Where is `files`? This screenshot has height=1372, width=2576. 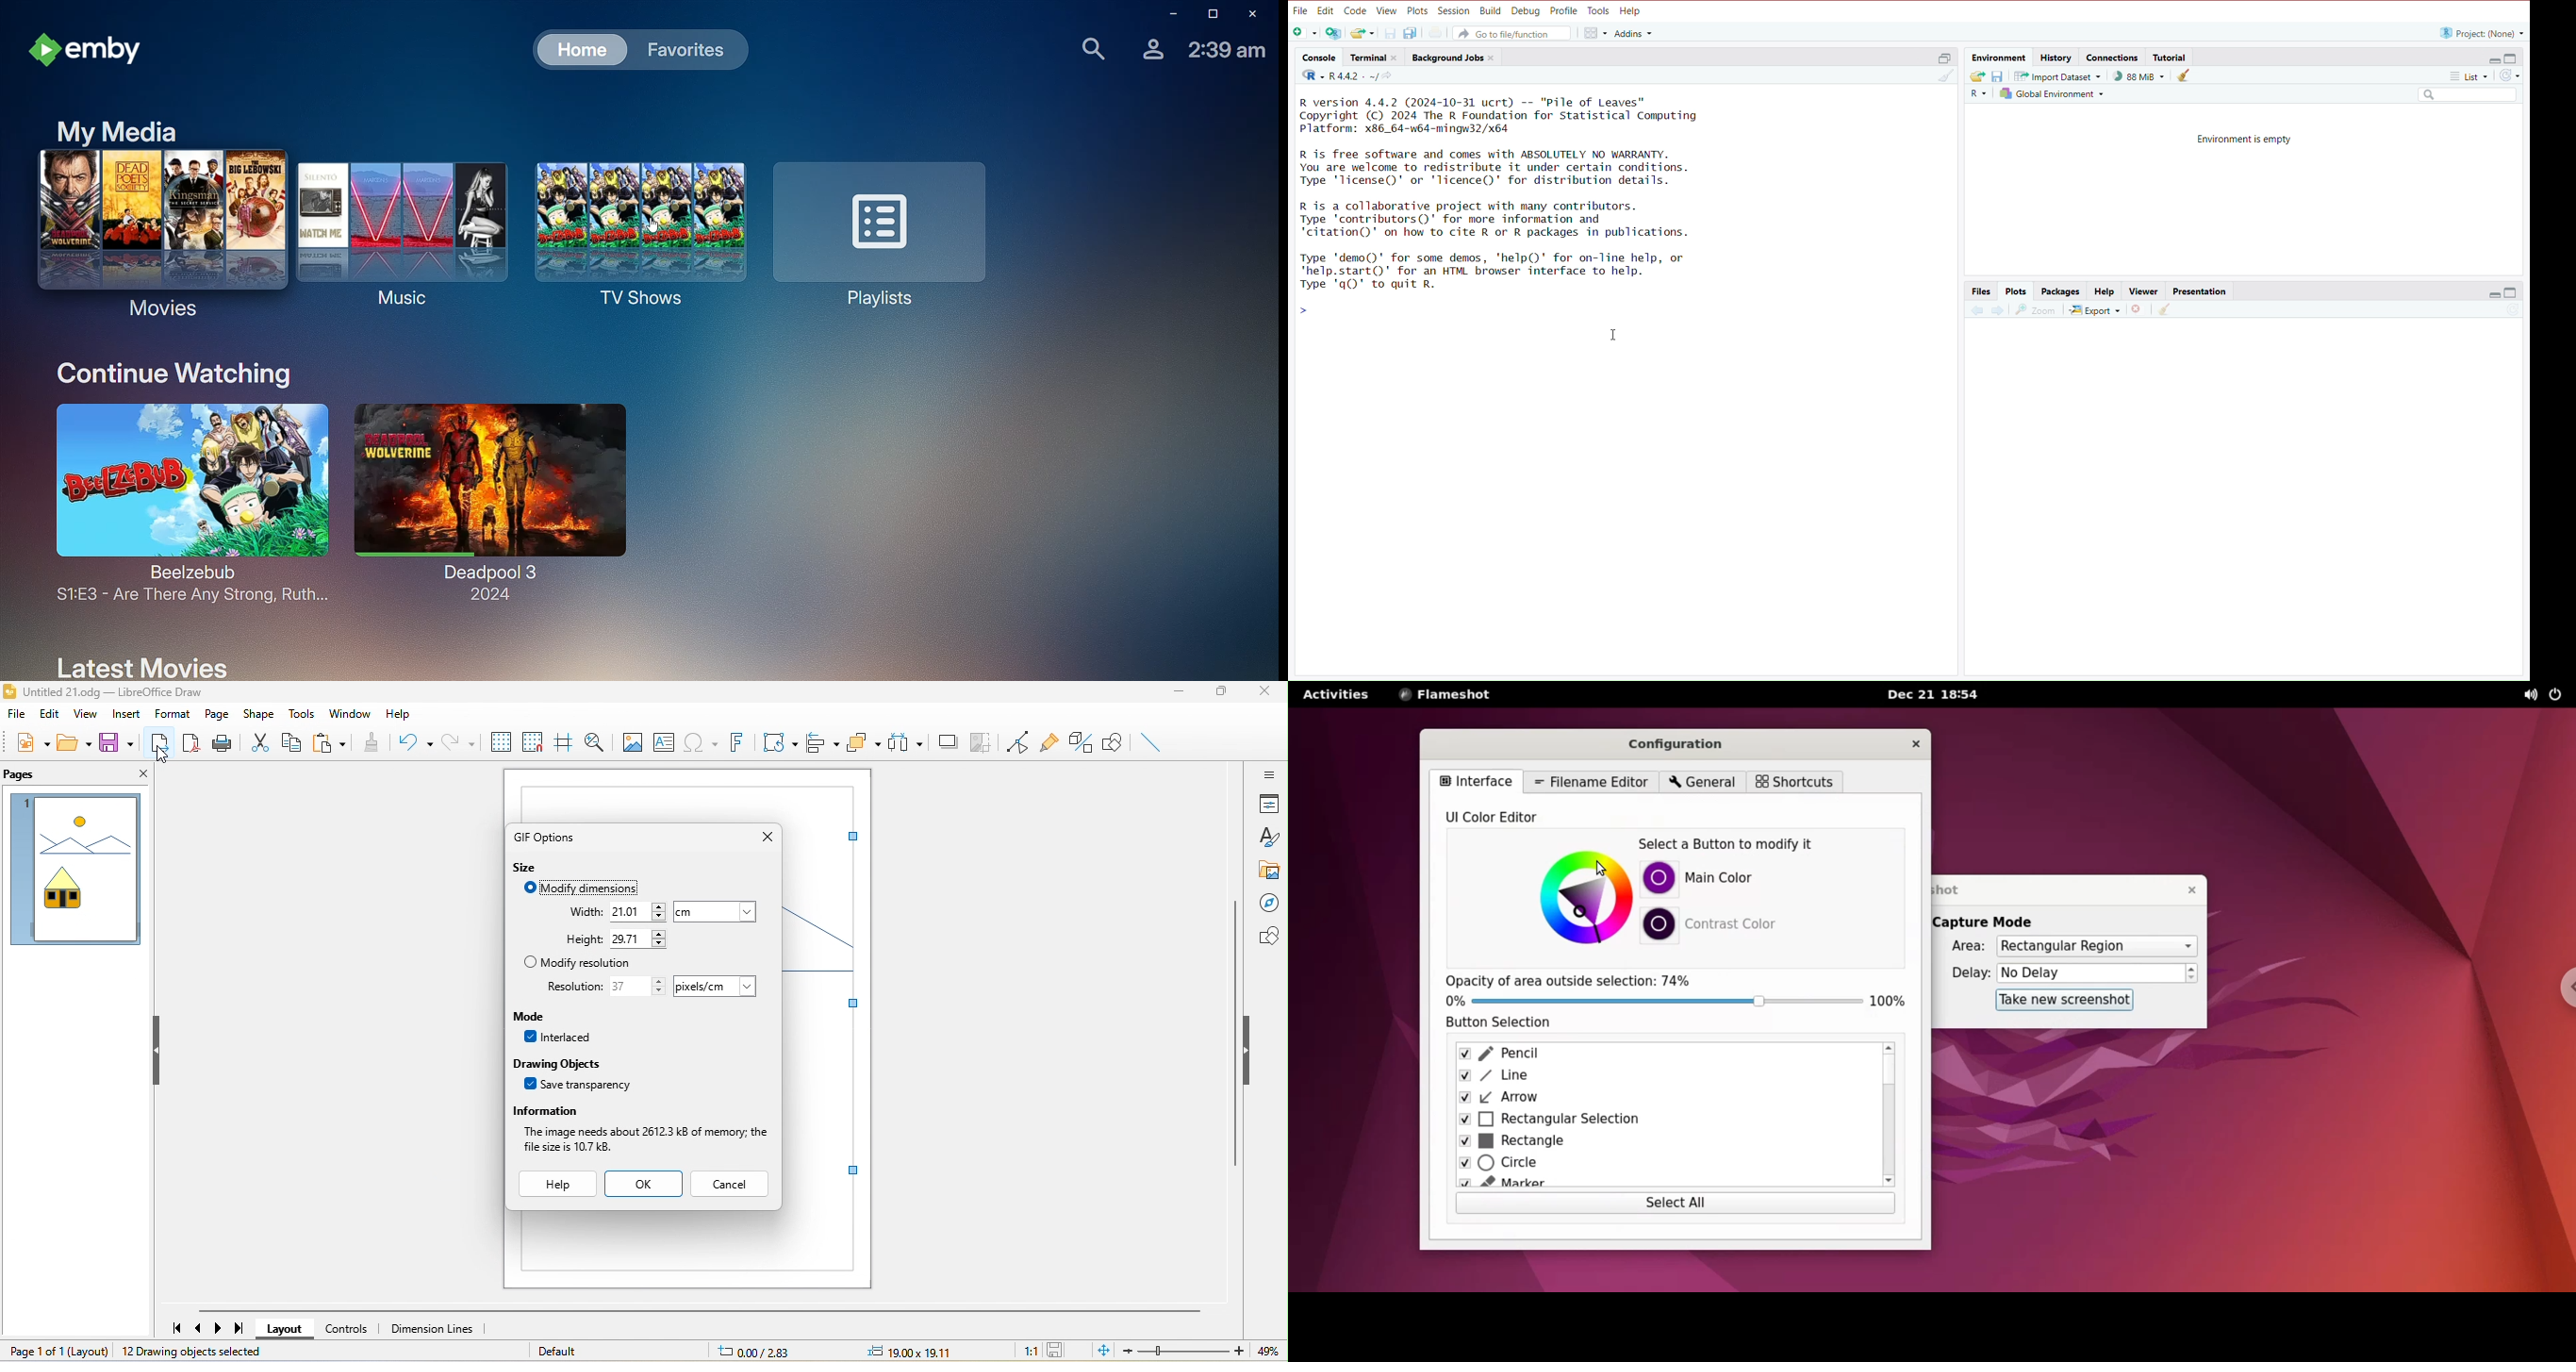
files is located at coordinates (1982, 291).